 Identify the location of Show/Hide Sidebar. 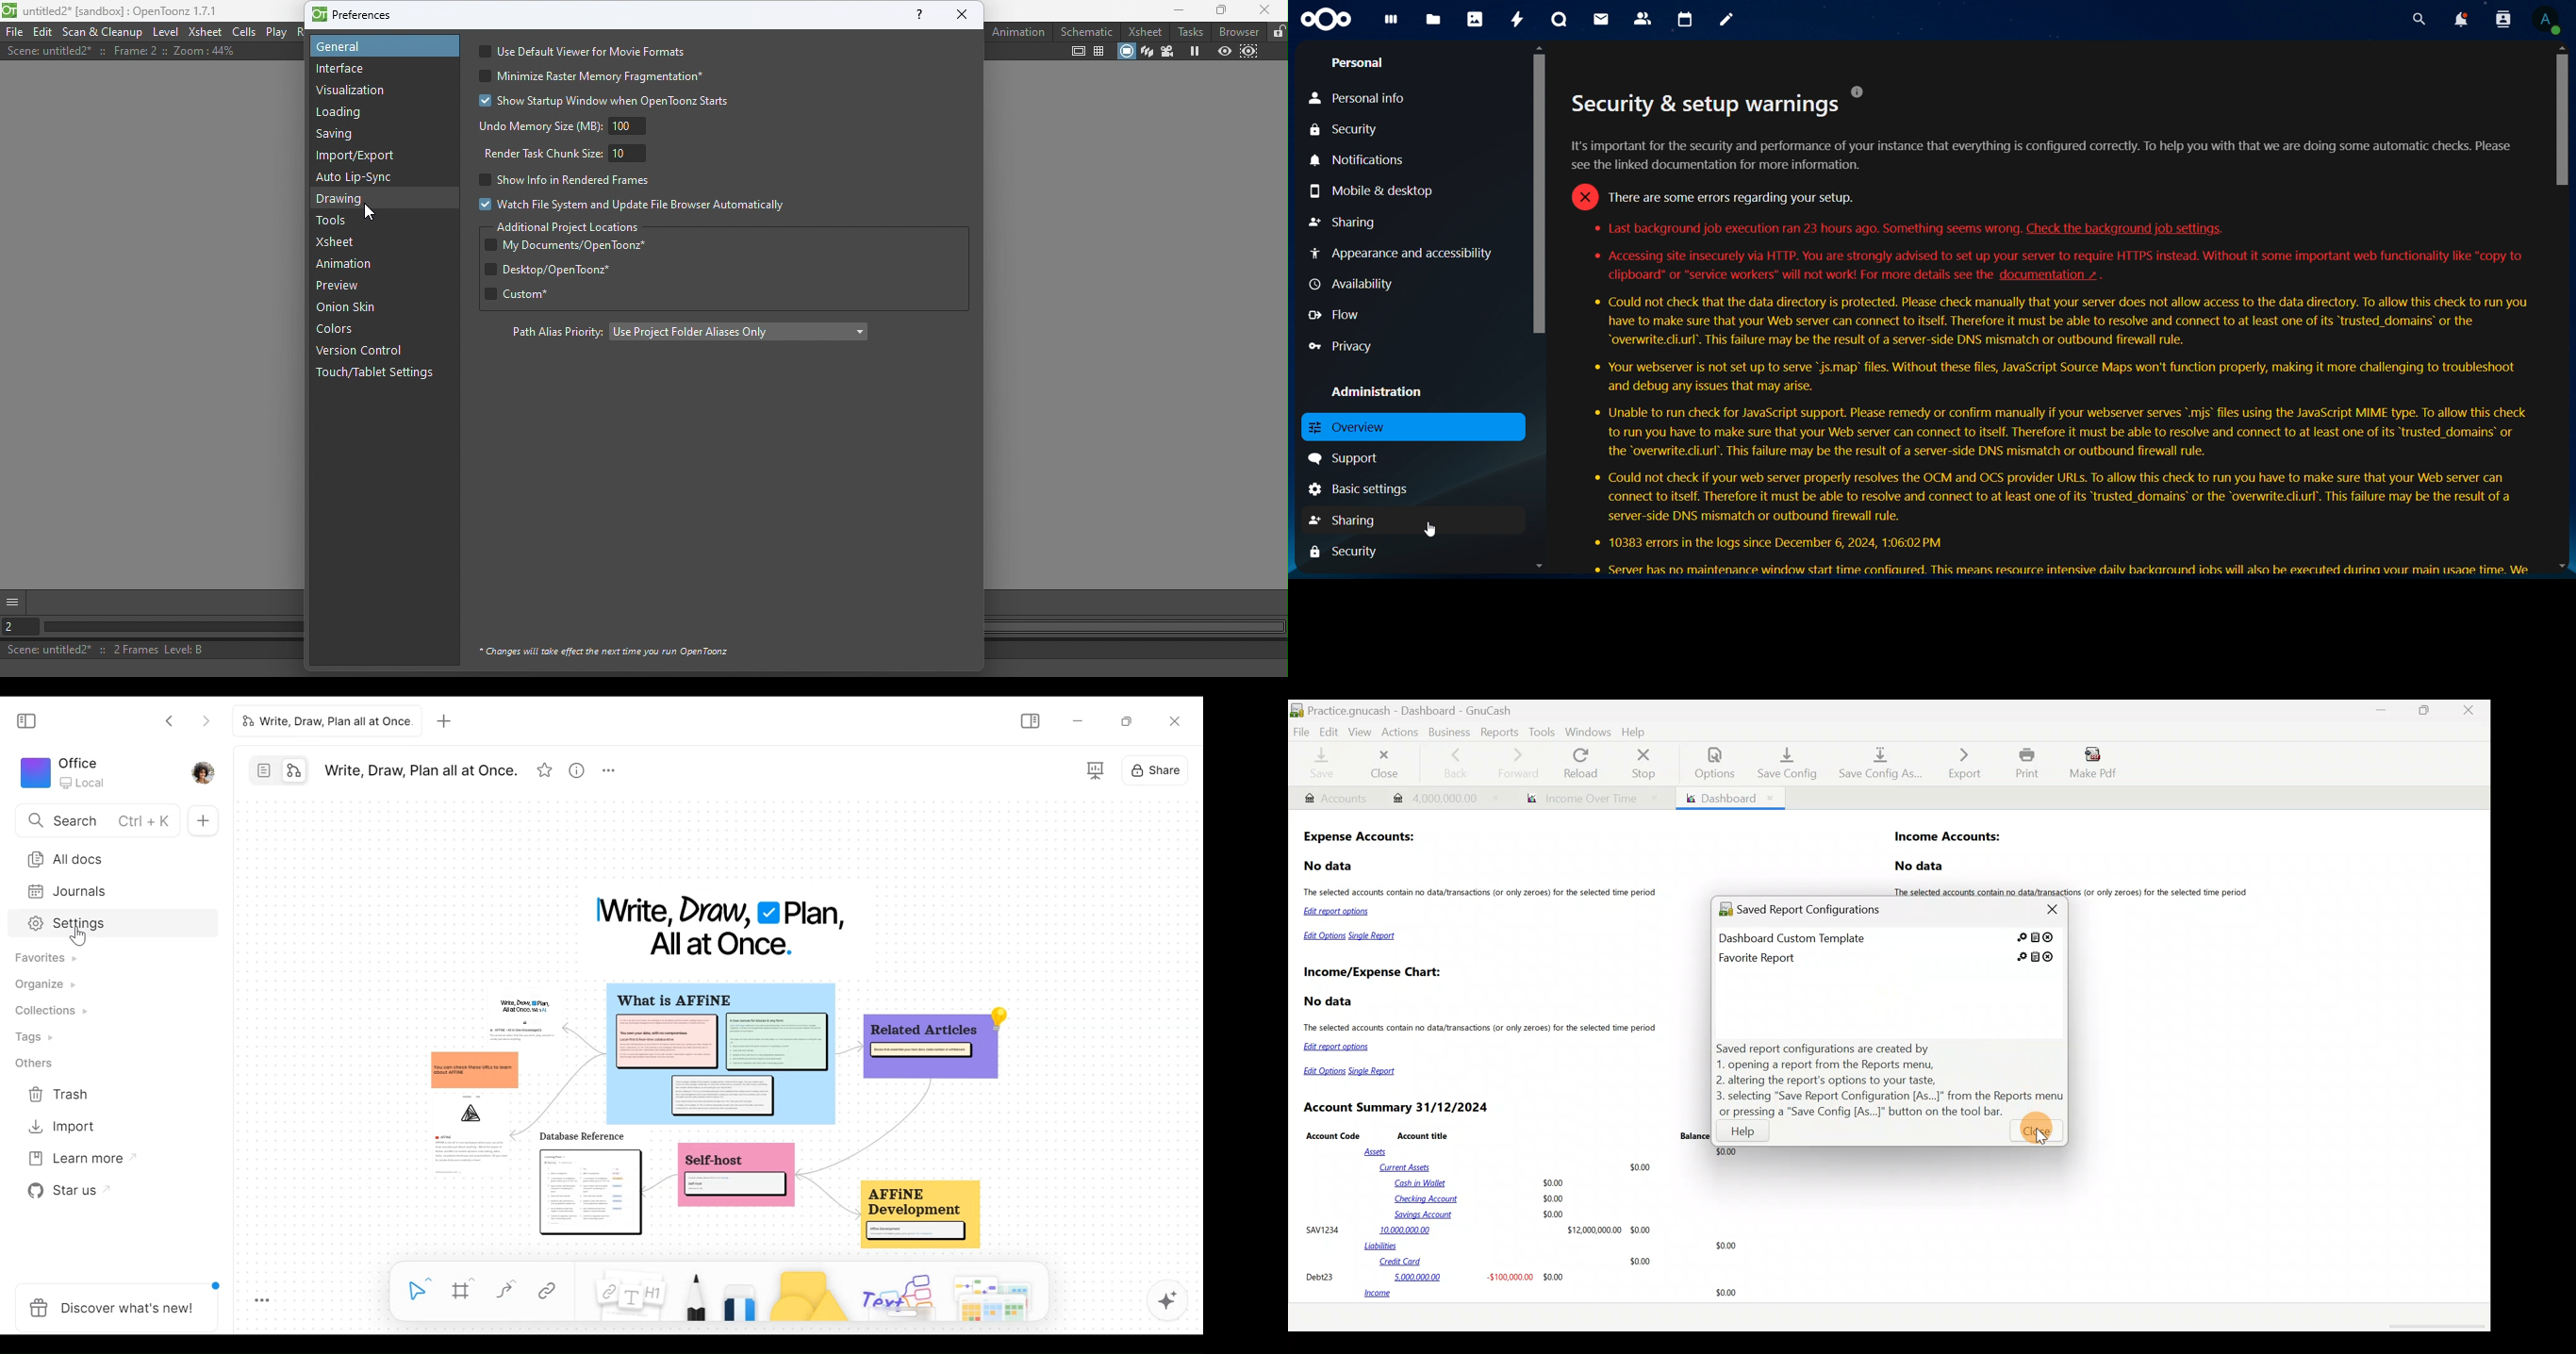
(25, 720).